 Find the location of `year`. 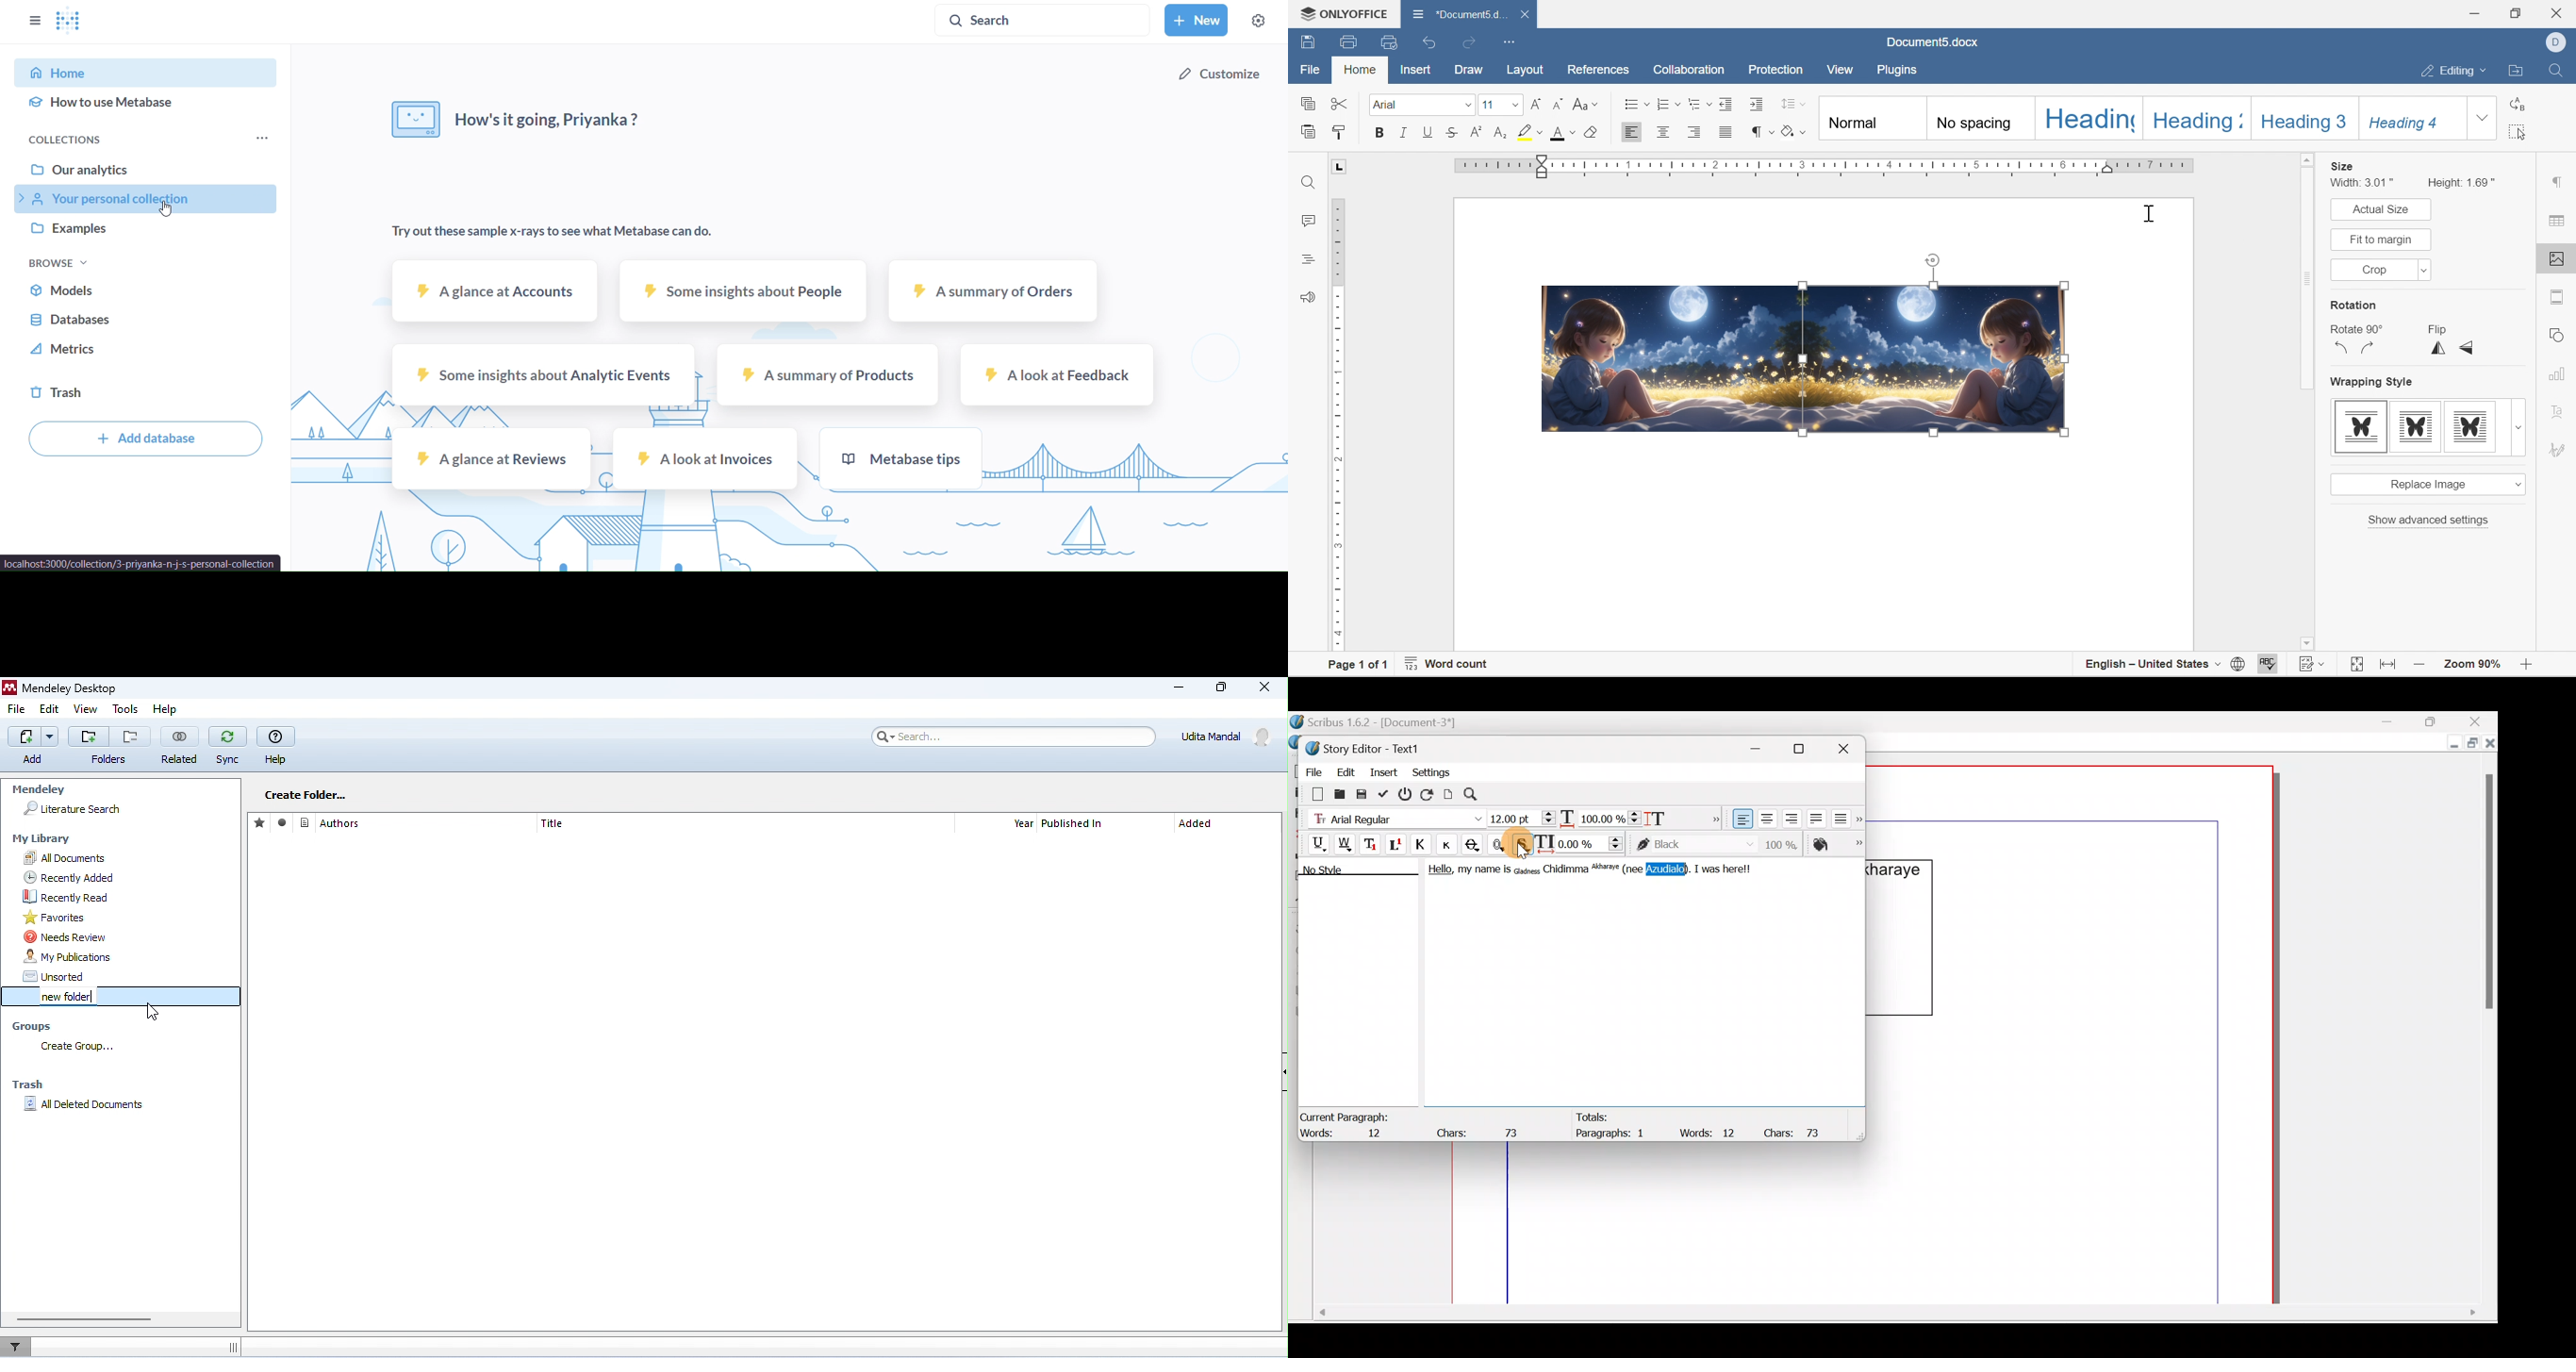

year is located at coordinates (1023, 824).